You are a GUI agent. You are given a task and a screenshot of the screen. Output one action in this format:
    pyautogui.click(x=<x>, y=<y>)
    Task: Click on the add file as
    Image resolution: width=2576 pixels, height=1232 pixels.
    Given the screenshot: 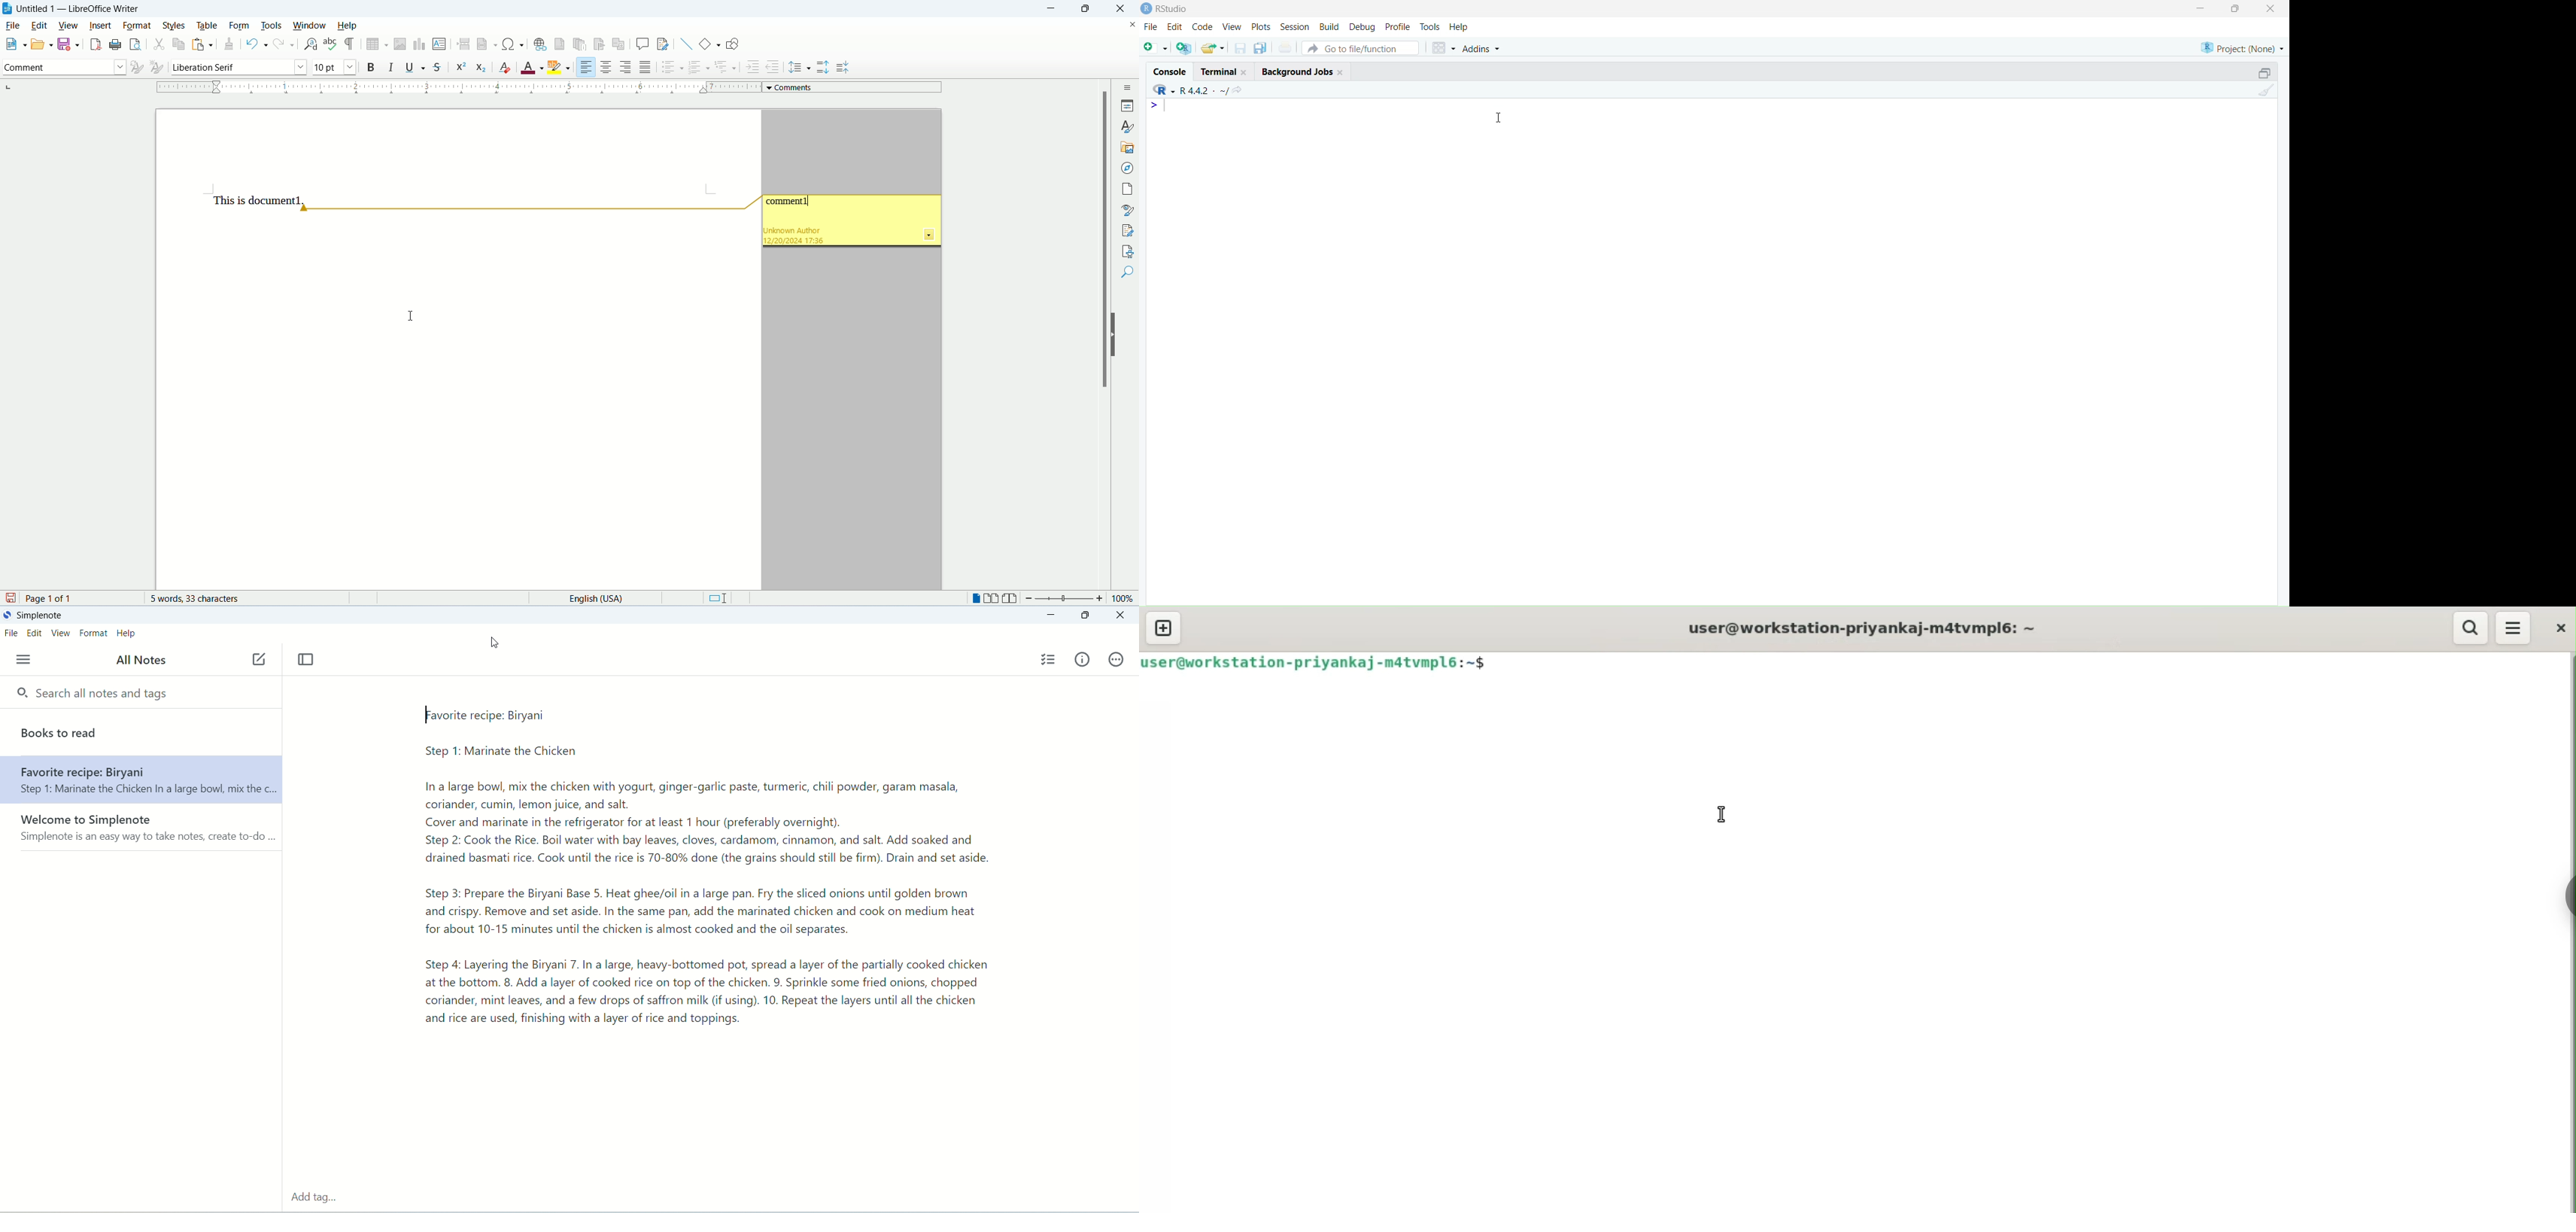 What is the action you would take?
    pyautogui.click(x=1156, y=49)
    